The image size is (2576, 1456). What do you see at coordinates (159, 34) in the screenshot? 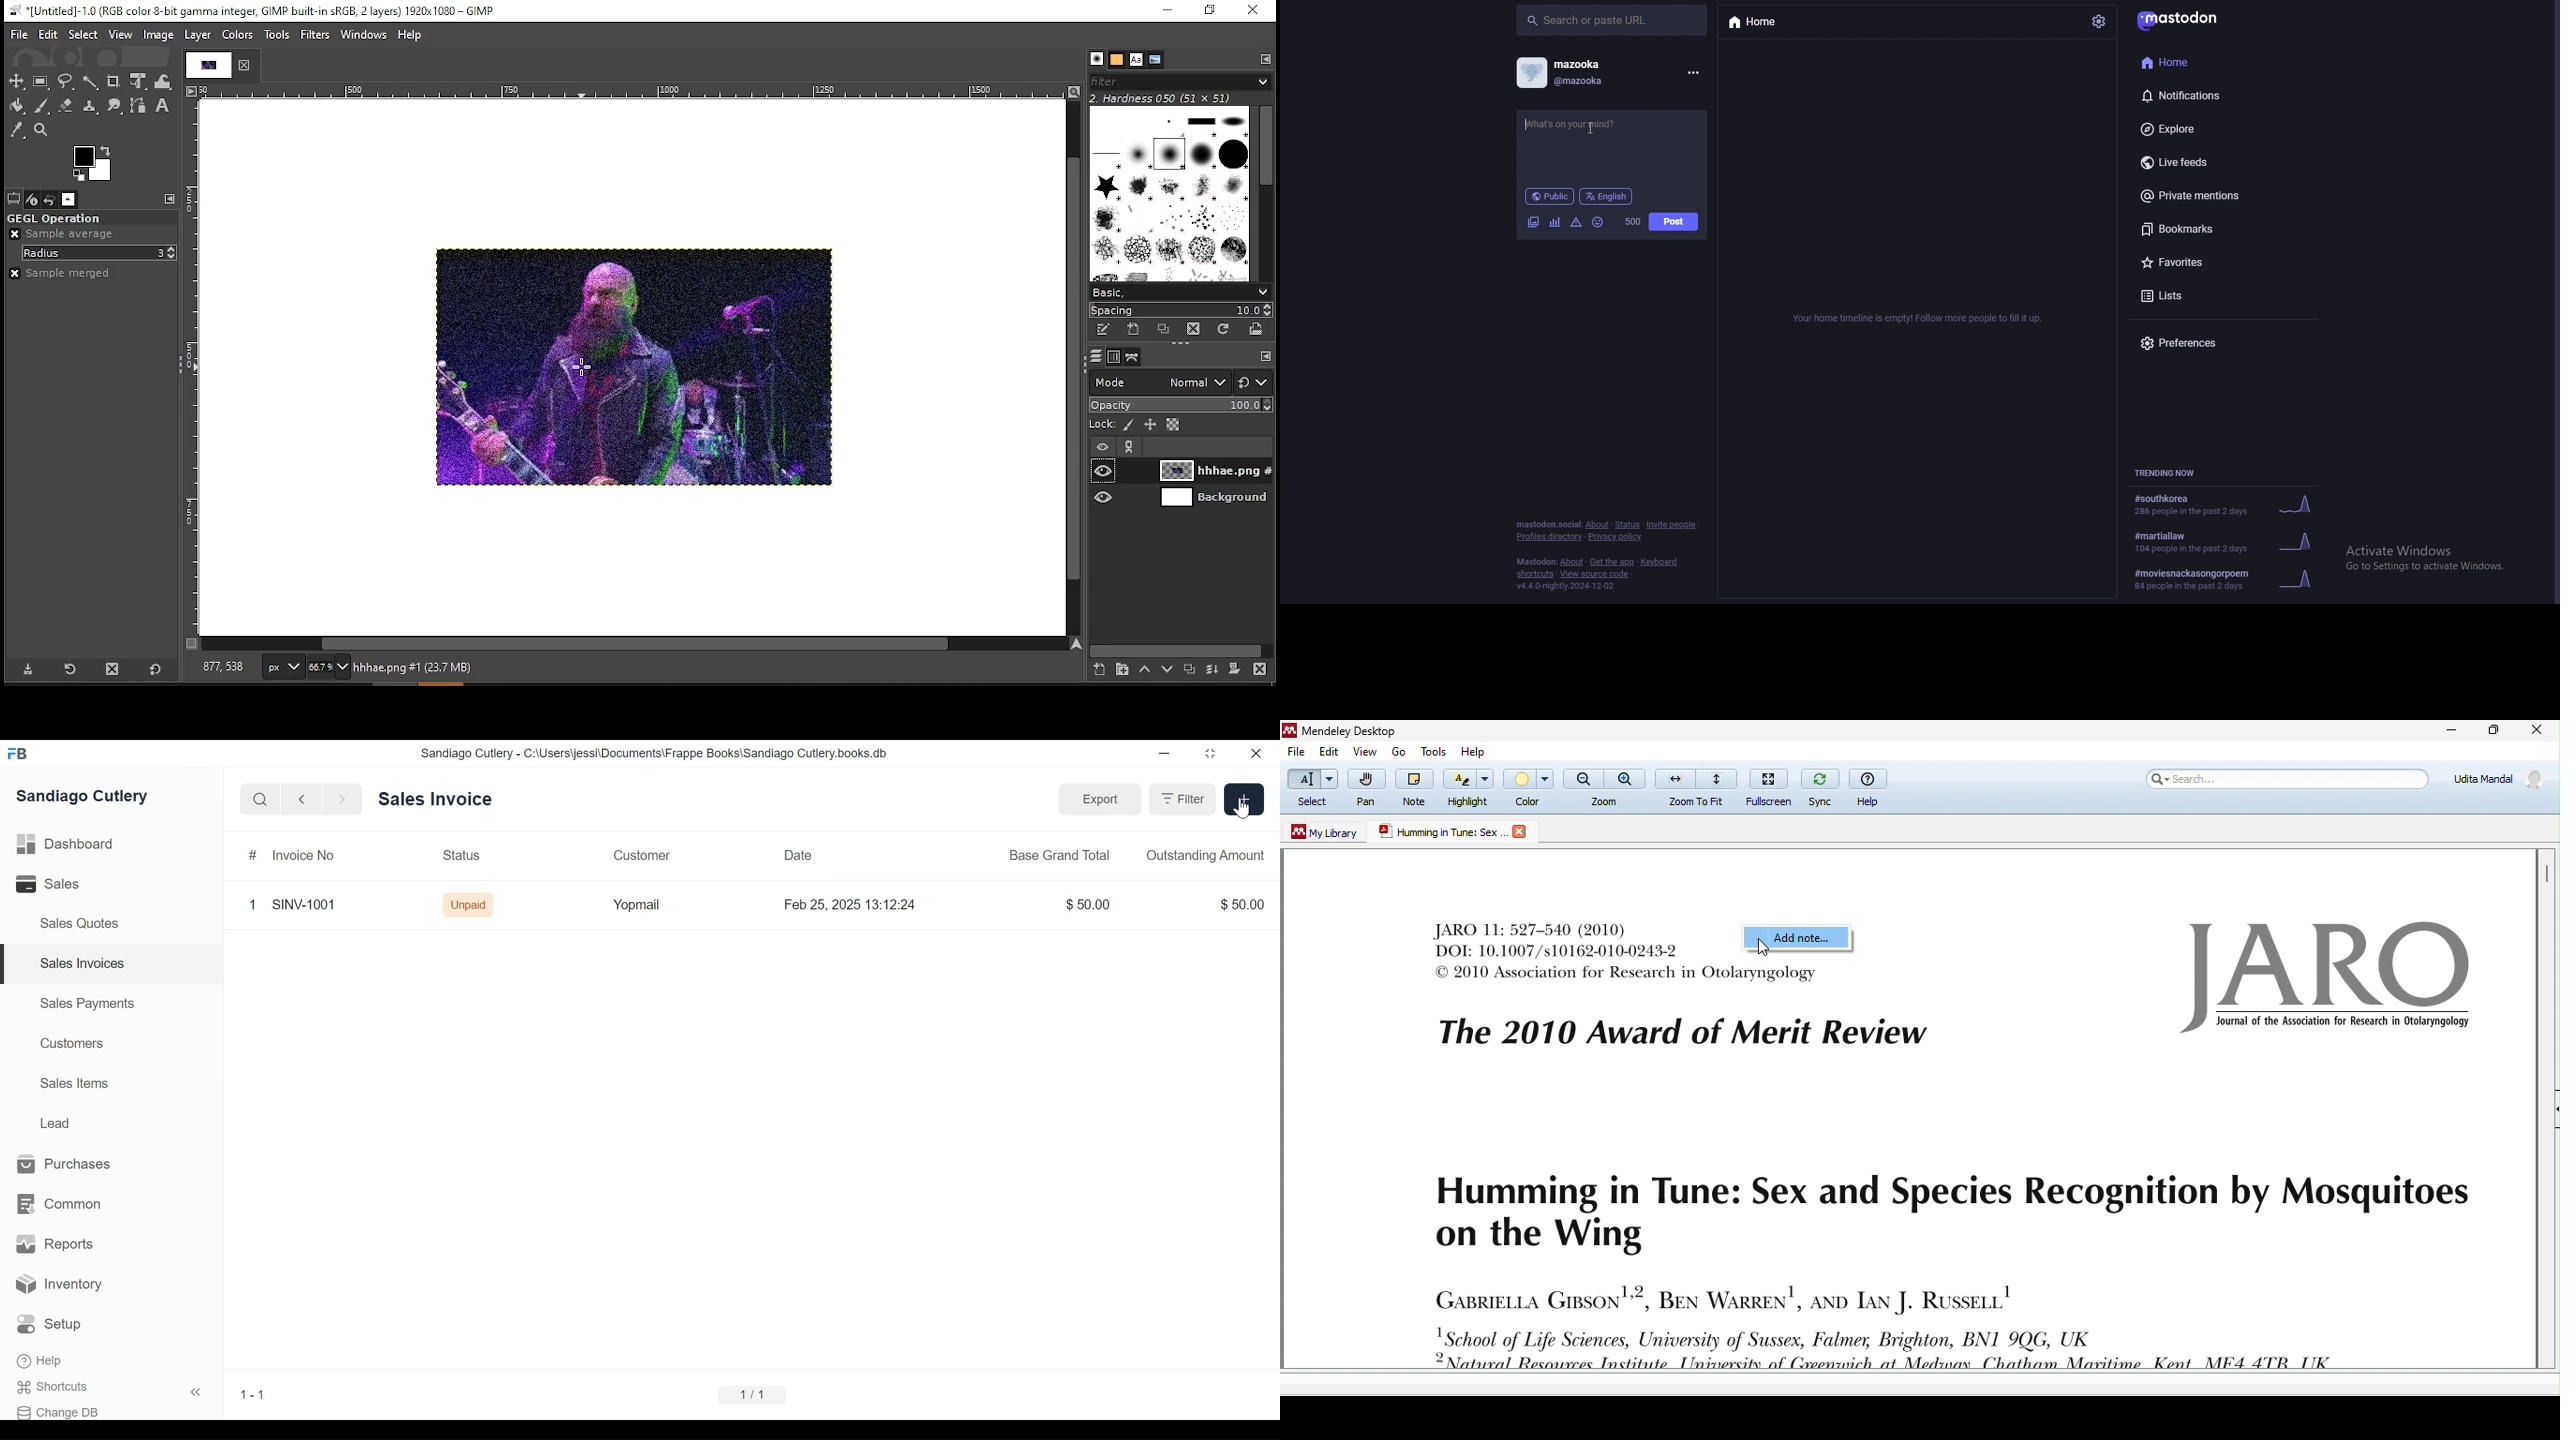
I see `image` at bounding box center [159, 34].